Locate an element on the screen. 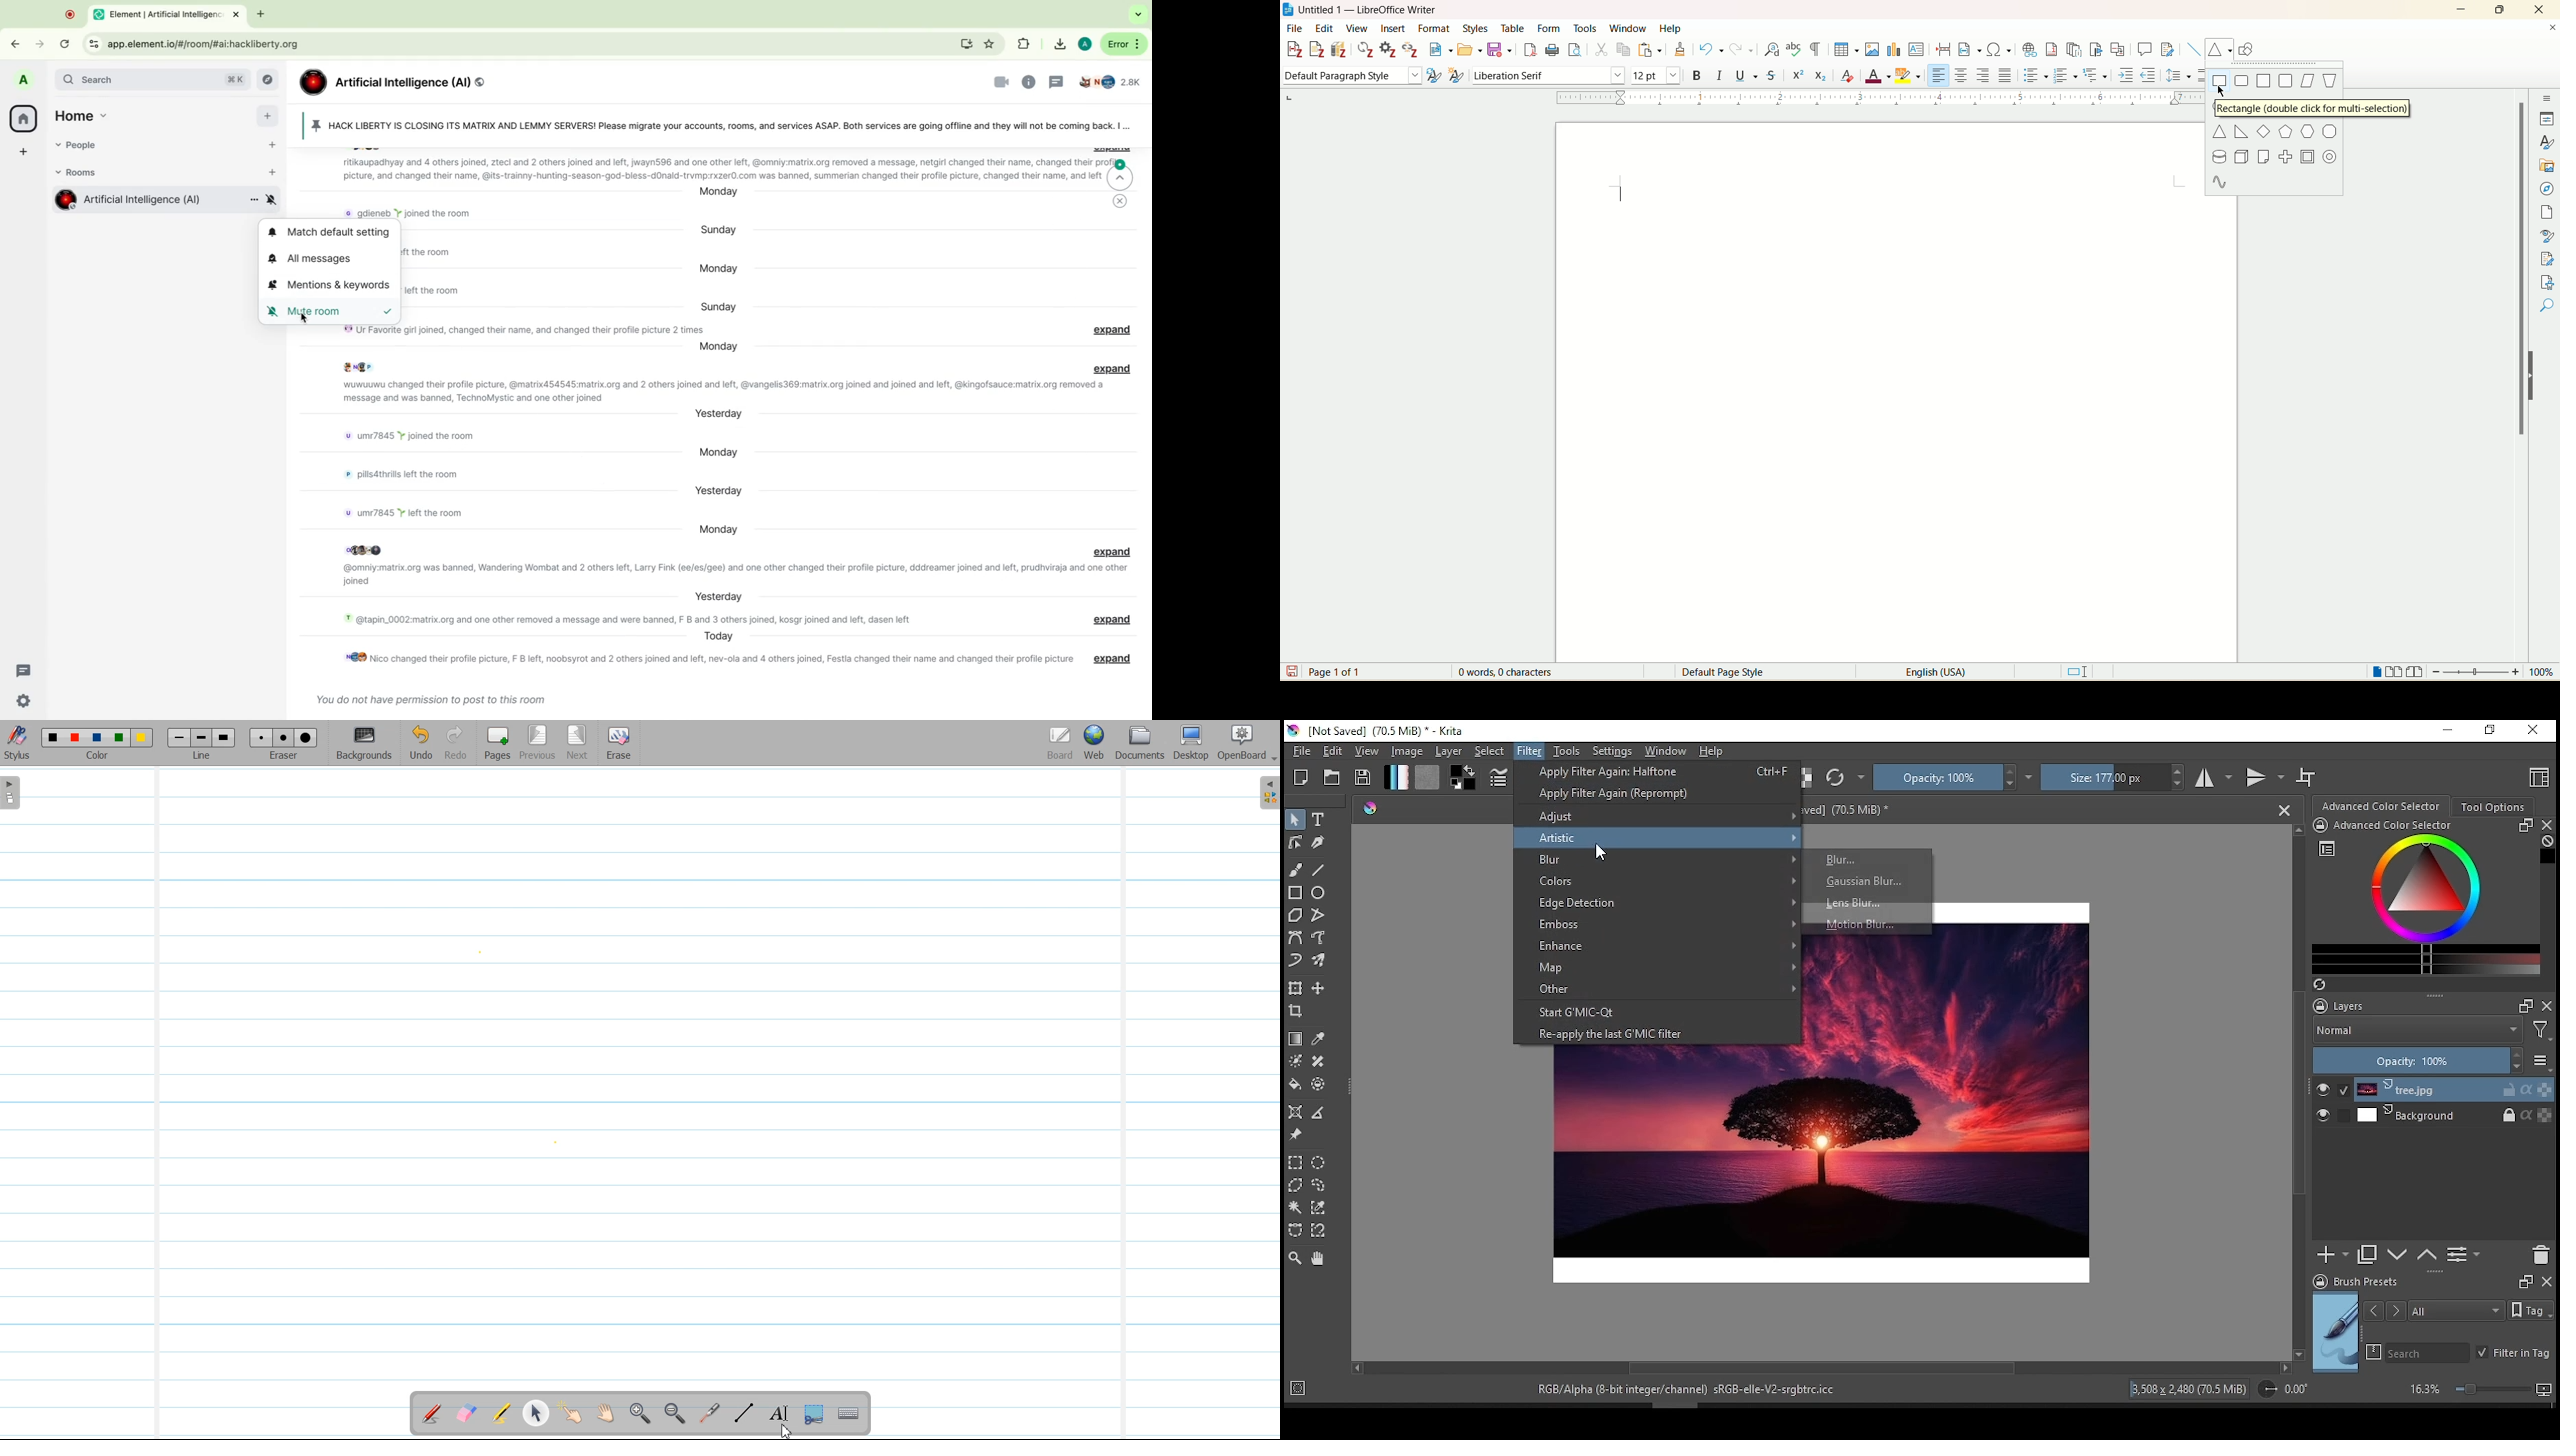 This screenshot has width=2576, height=1456. align right is located at coordinates (1981, 75).